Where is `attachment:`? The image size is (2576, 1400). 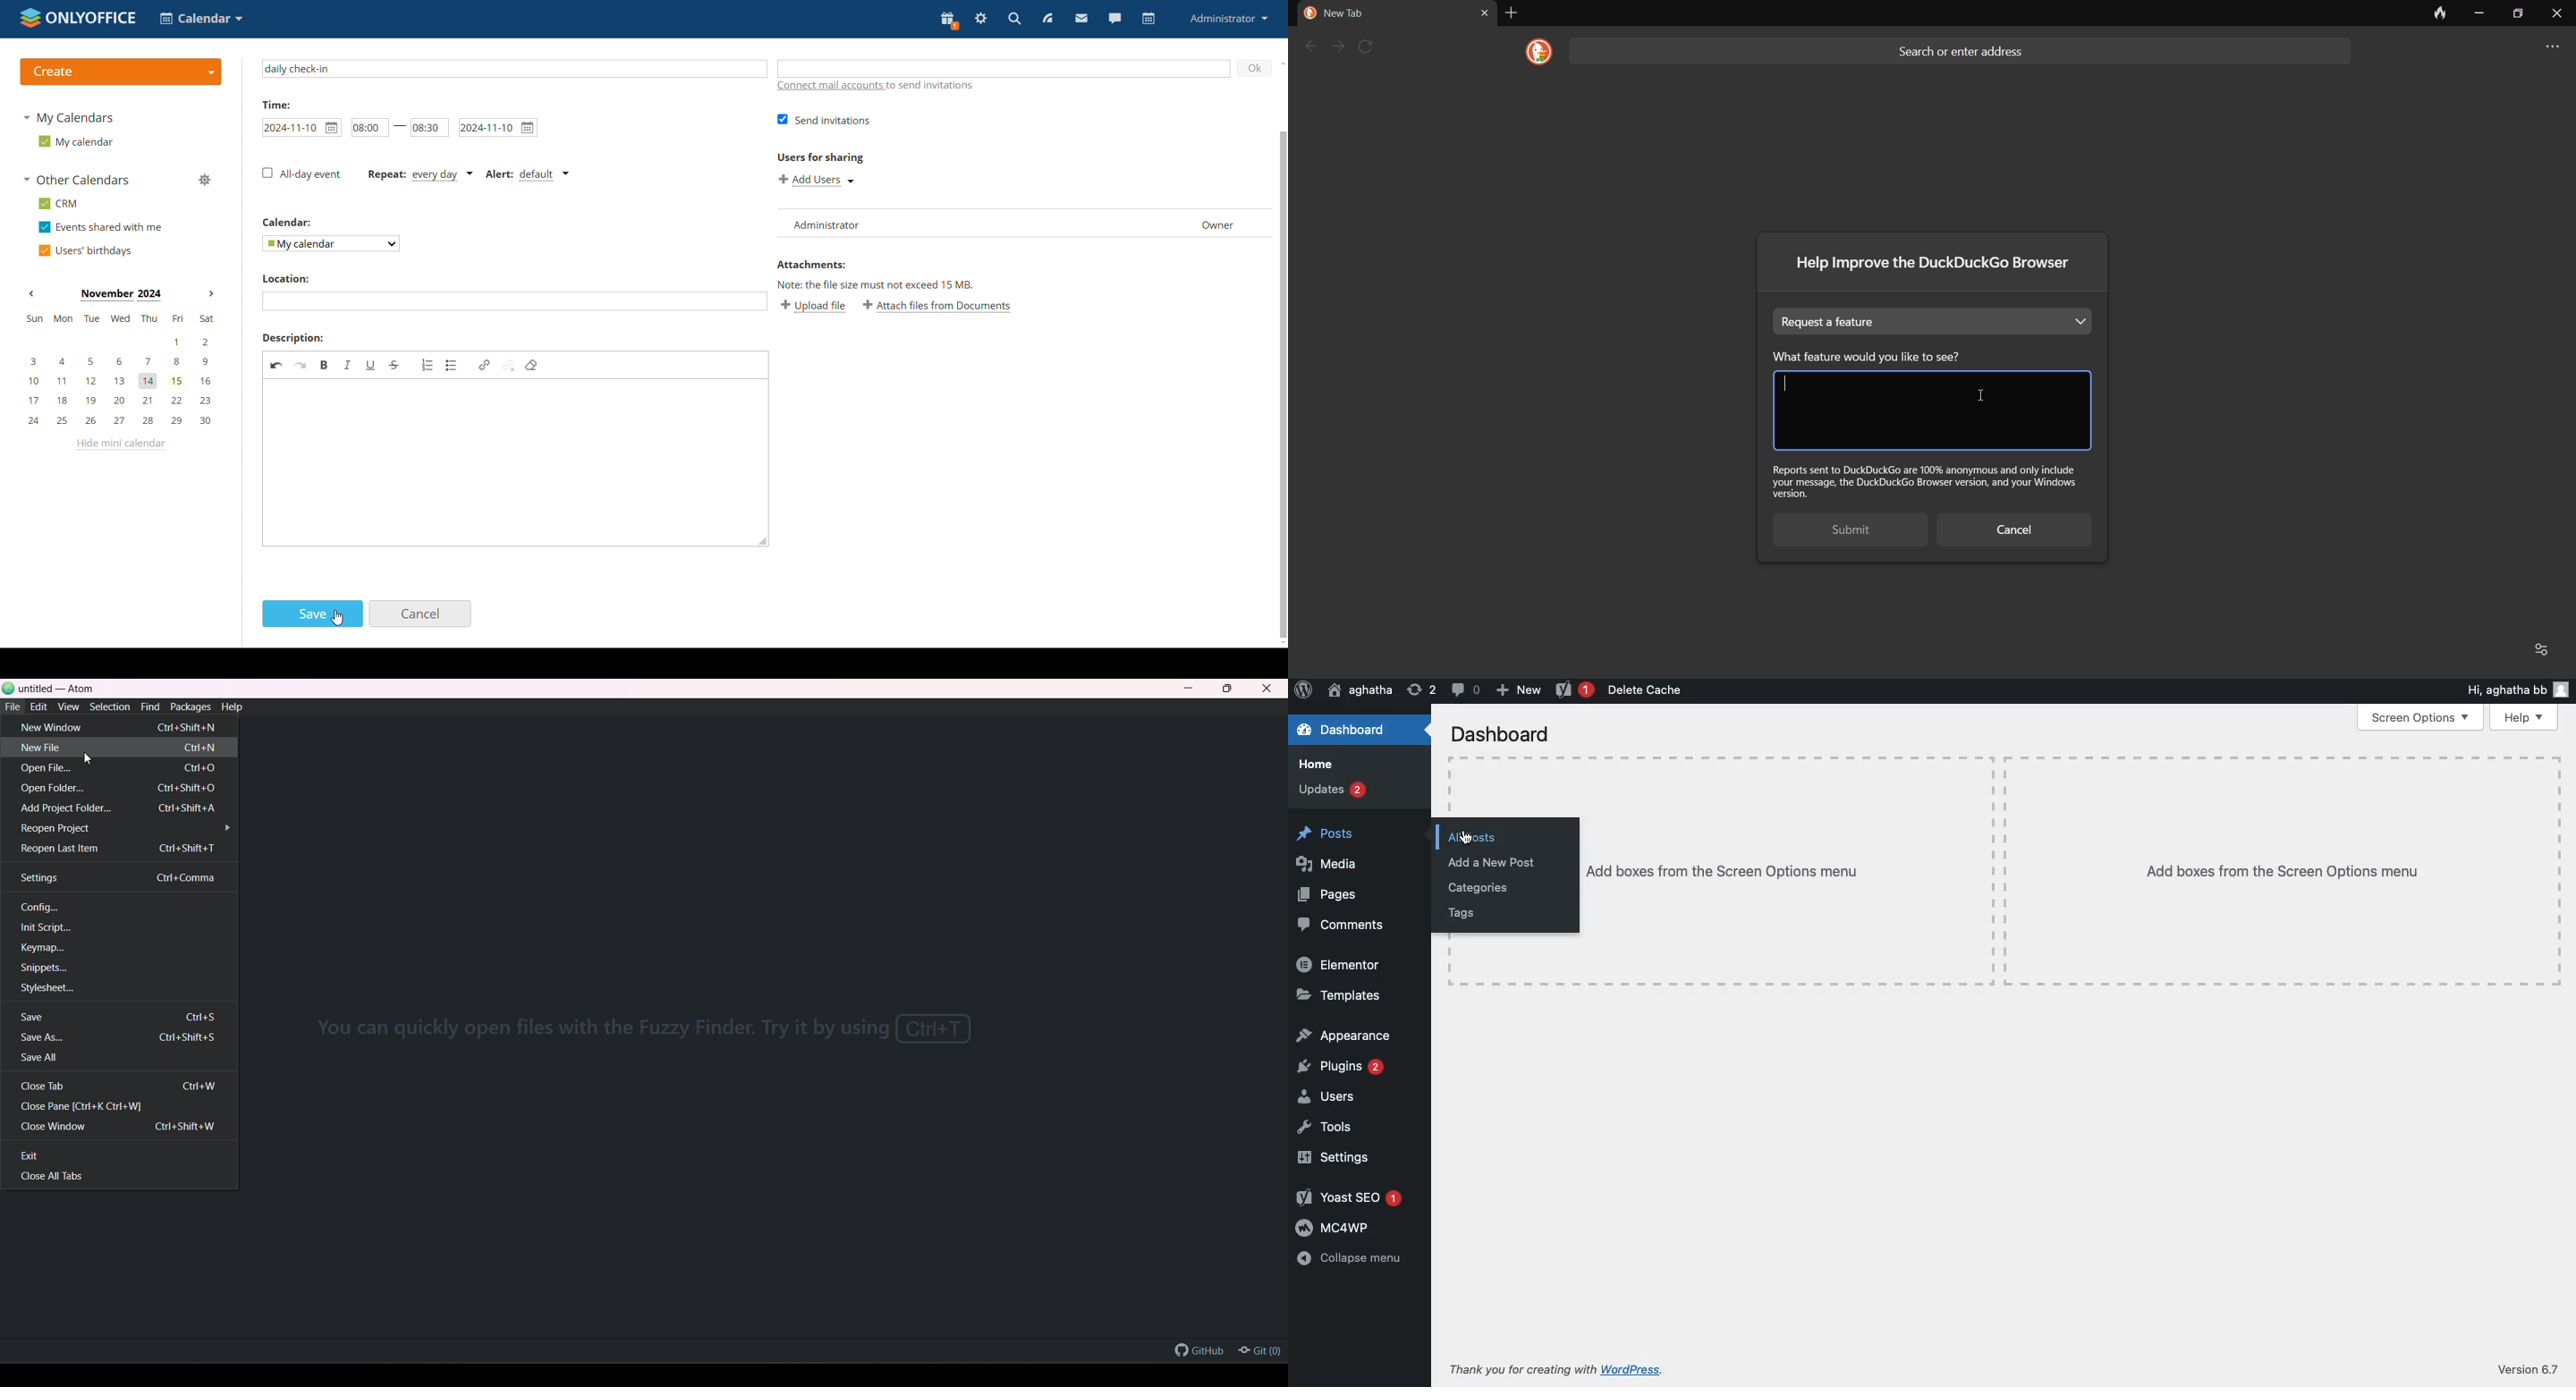
attachment: is located at coordinates (826, 264).